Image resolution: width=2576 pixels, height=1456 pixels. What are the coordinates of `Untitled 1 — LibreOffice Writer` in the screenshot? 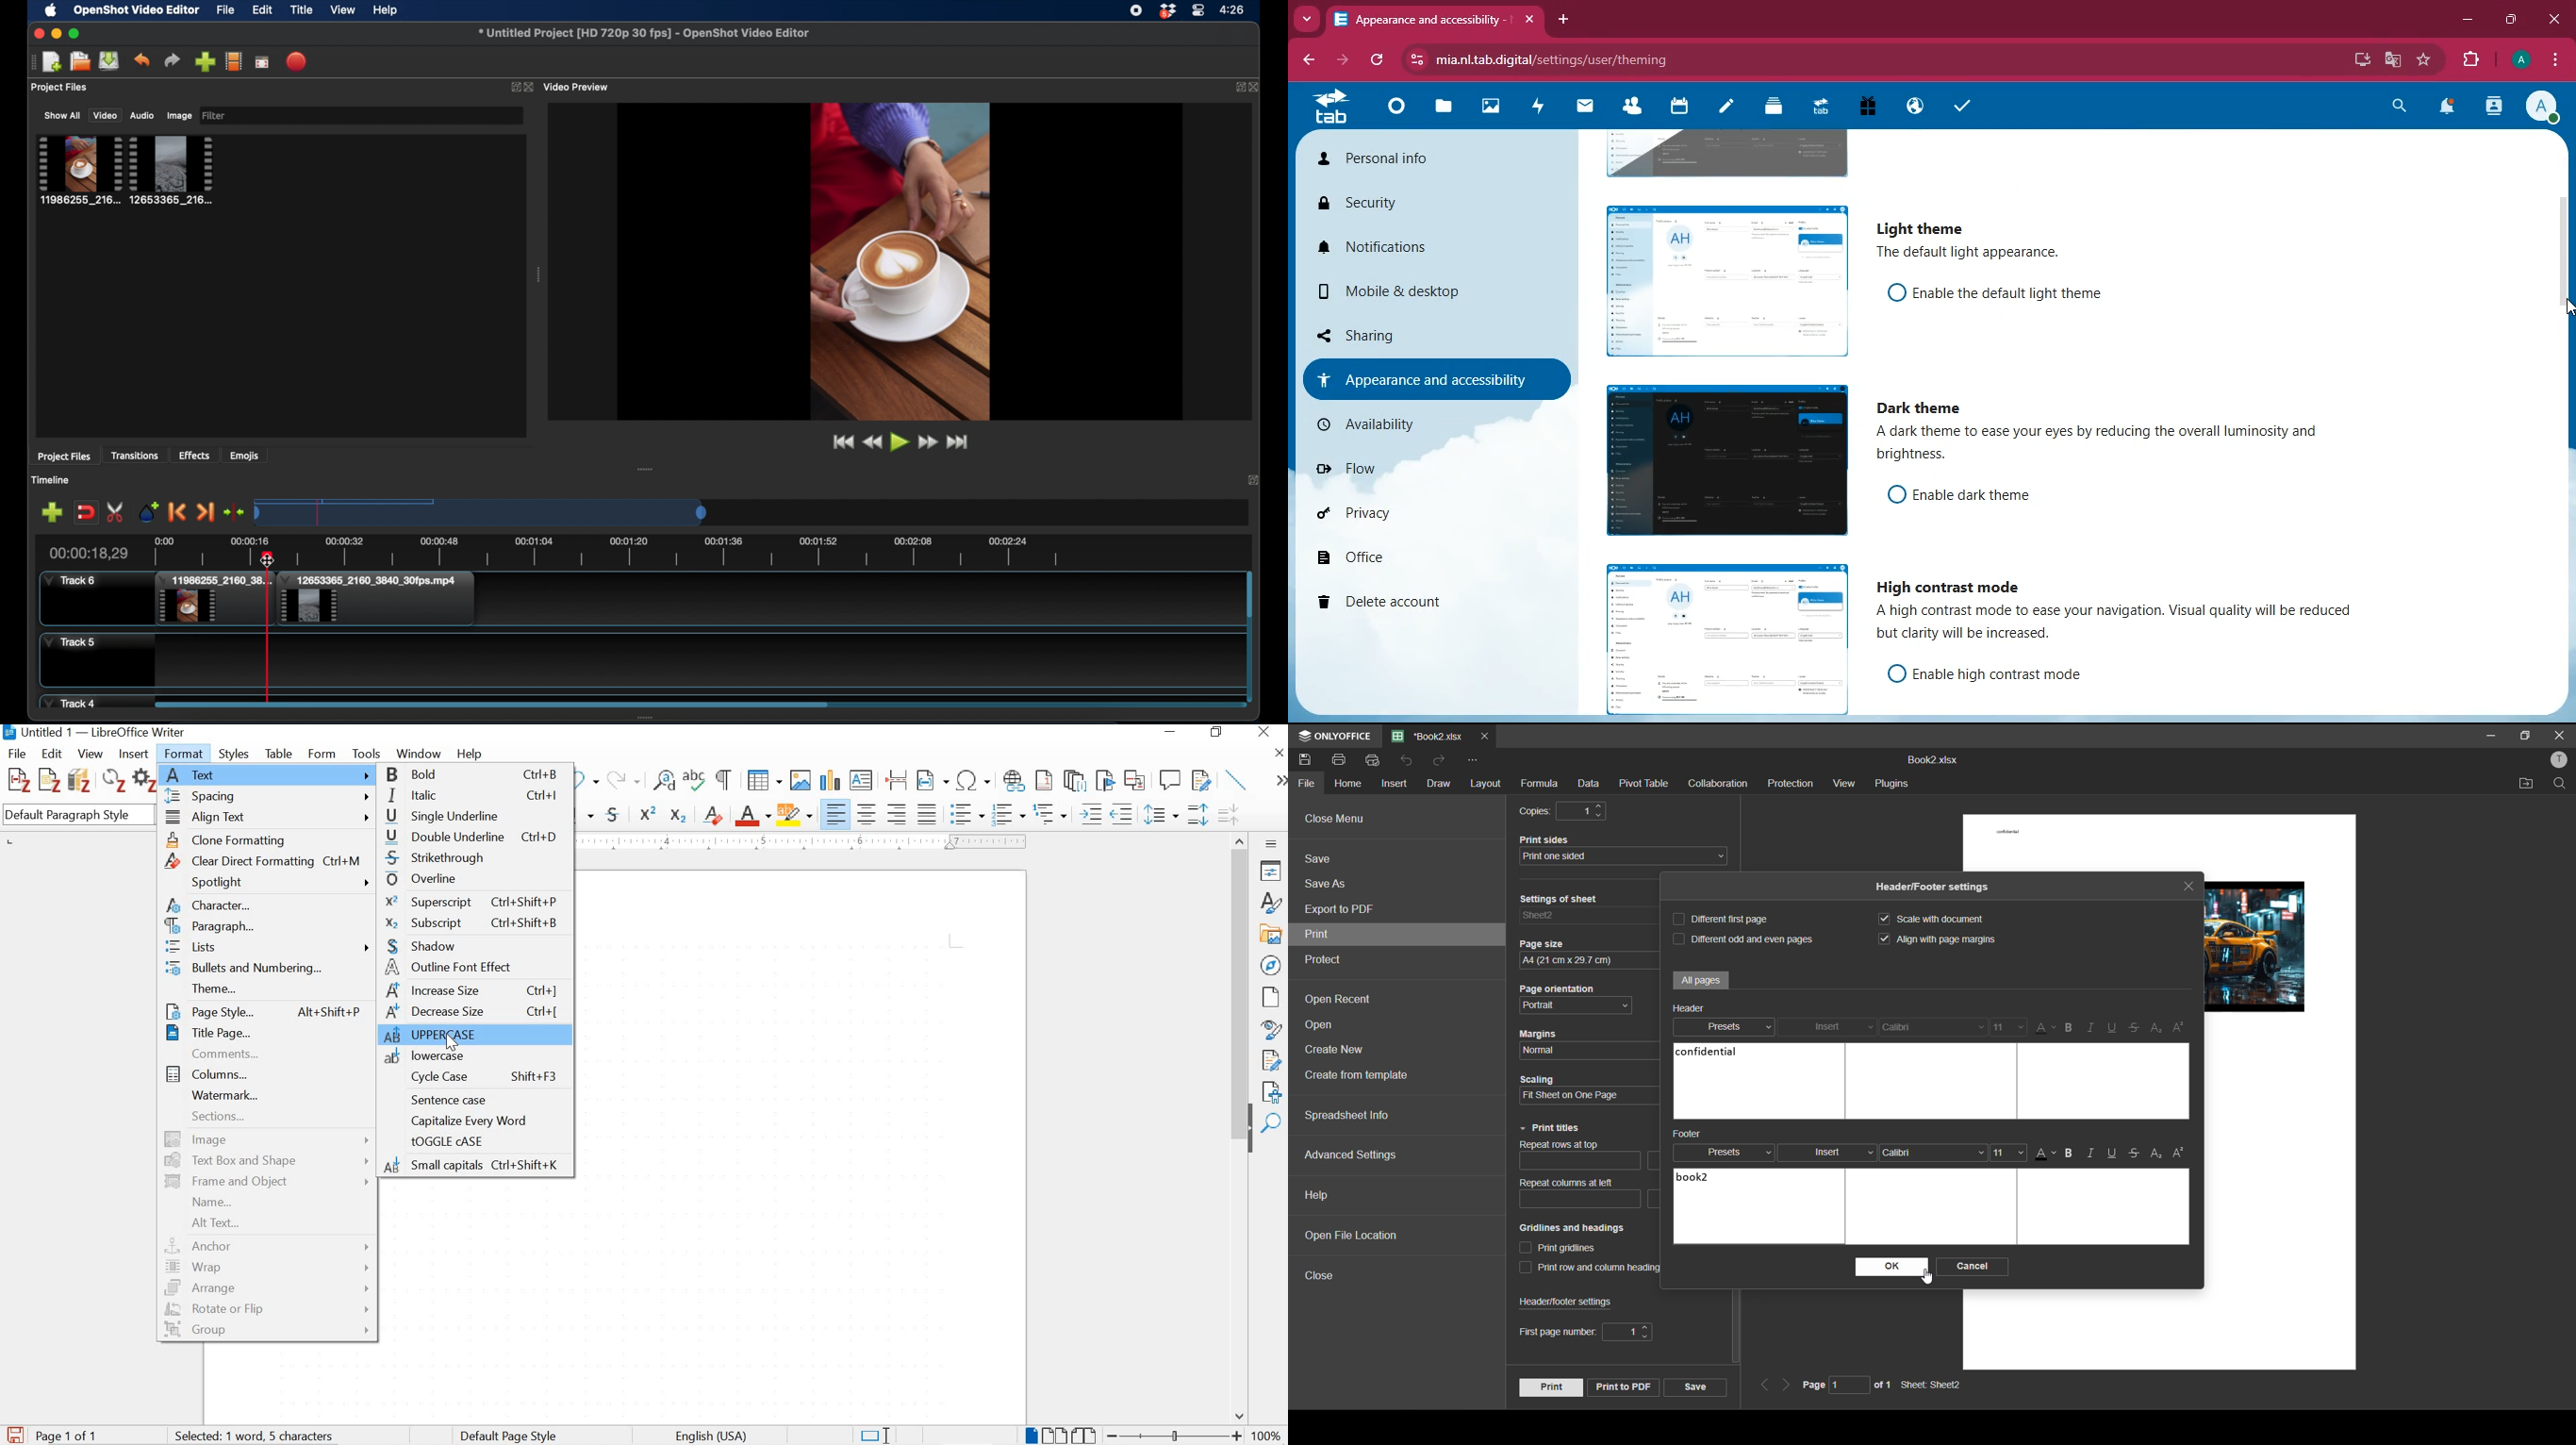 It's located at (97, 732).